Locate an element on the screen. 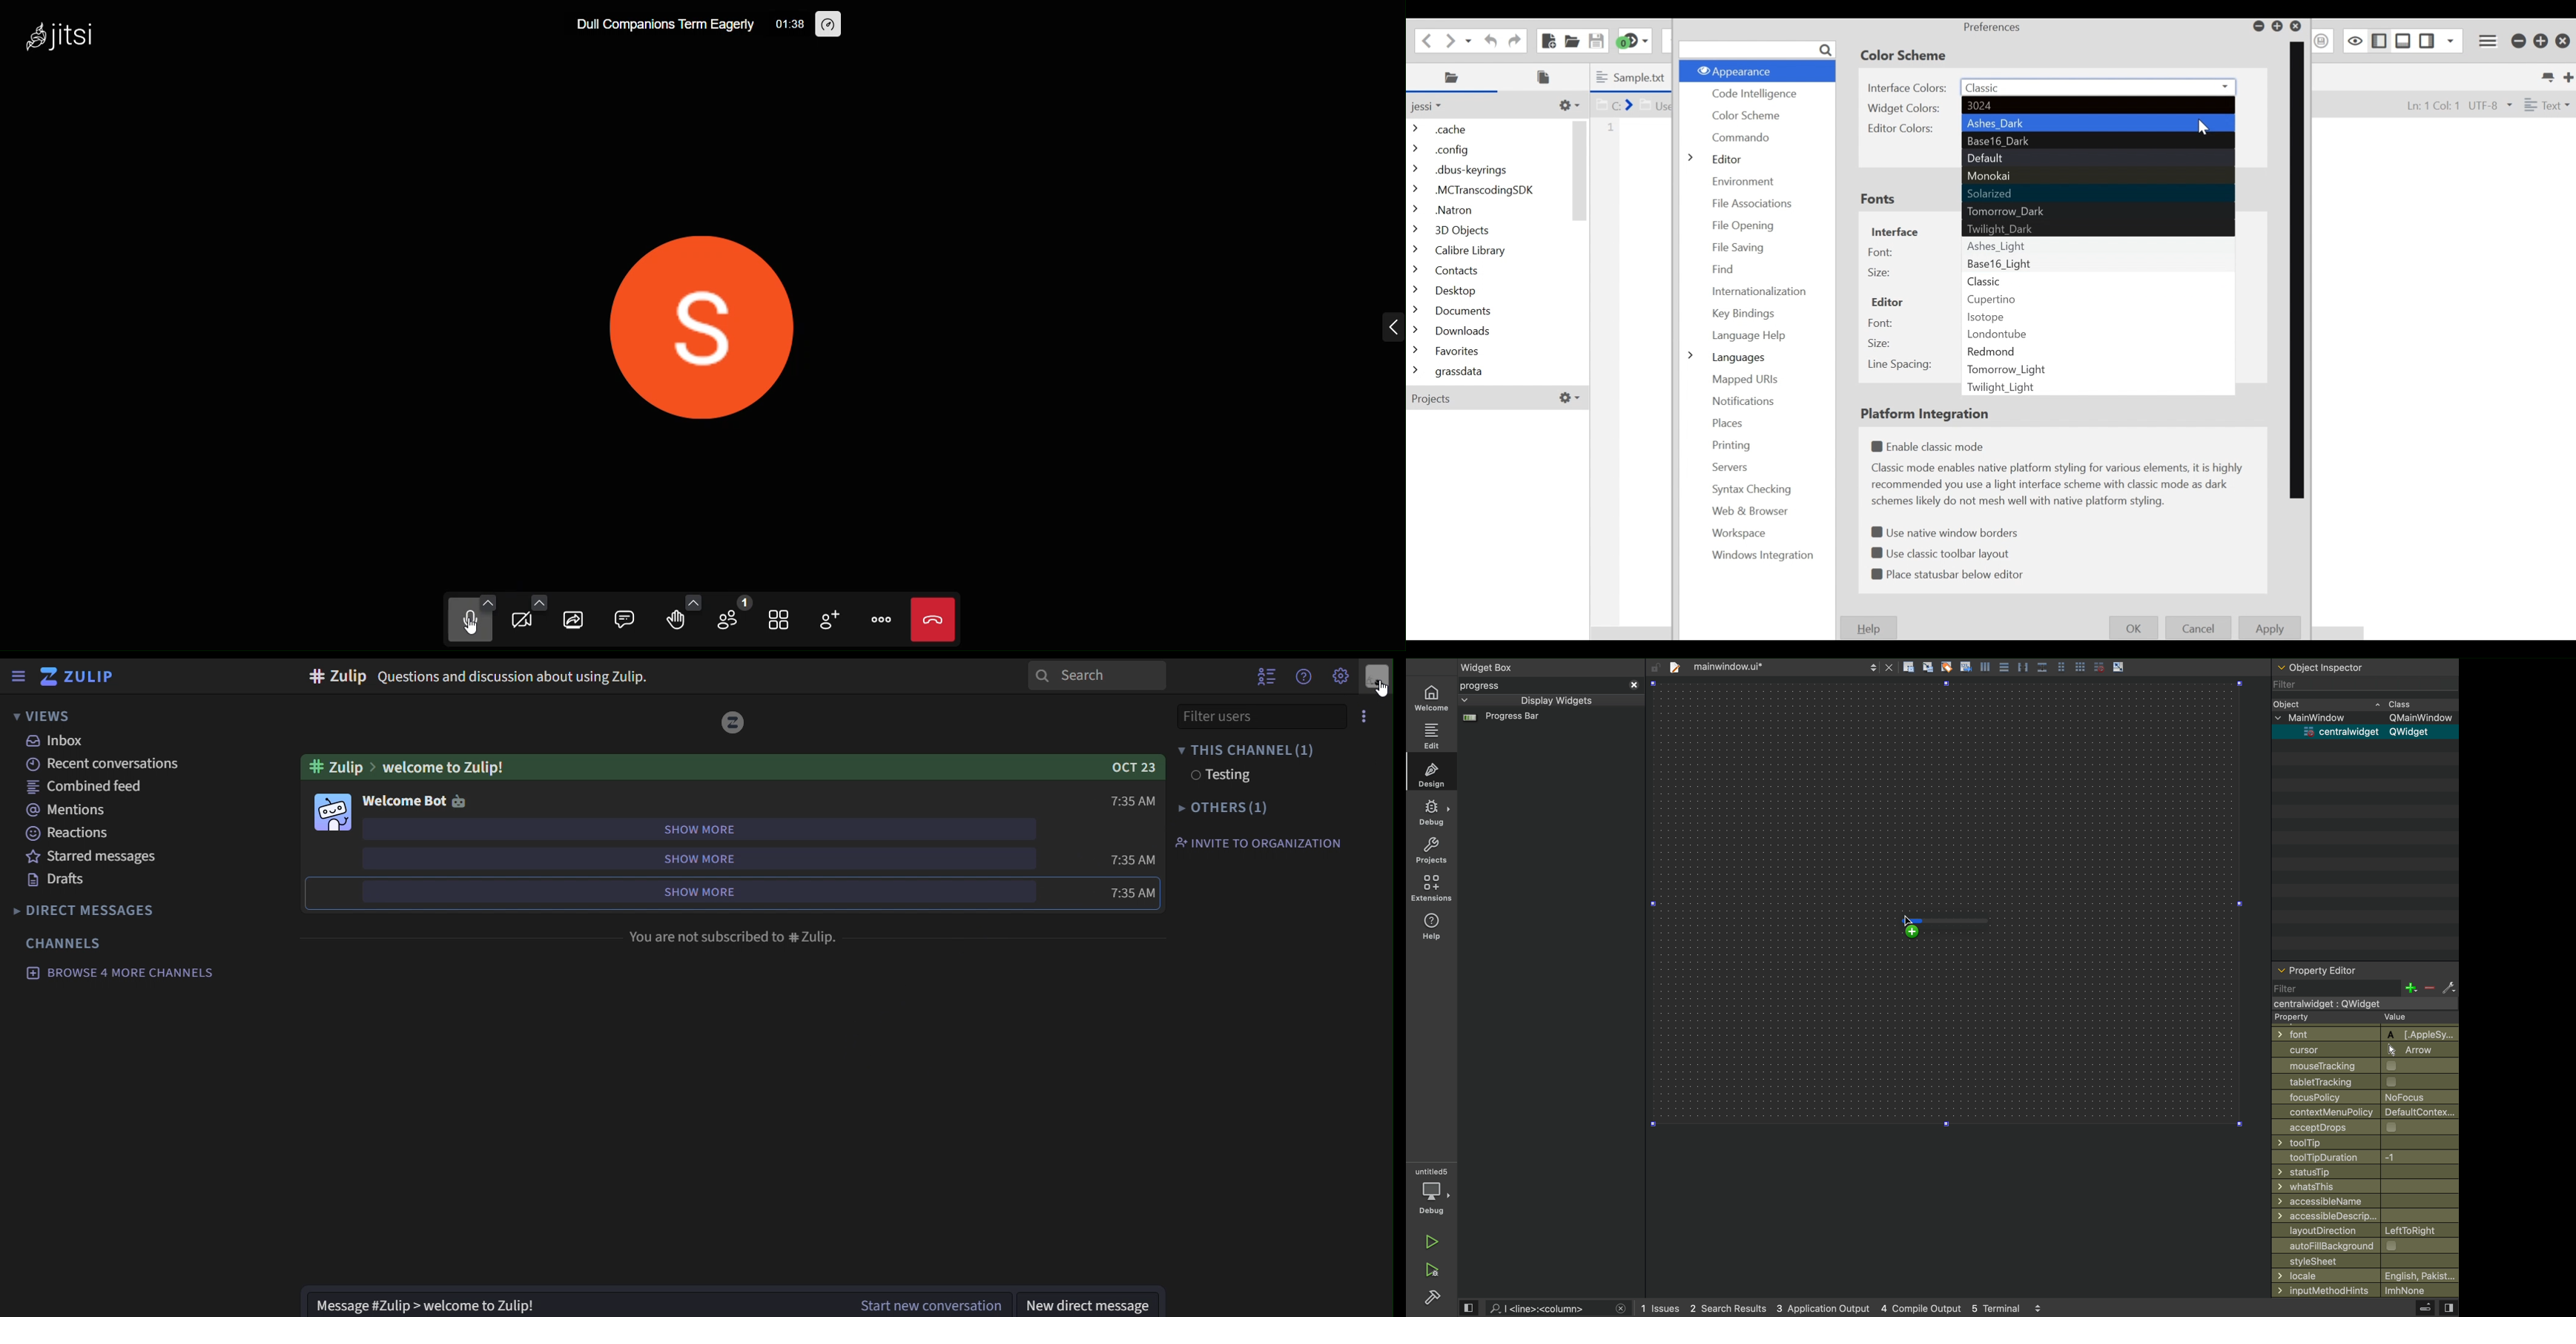 Image resolution: width=2576 pixels, height=1344 pixels. Line spacing is located at coordinates (1900, 366).